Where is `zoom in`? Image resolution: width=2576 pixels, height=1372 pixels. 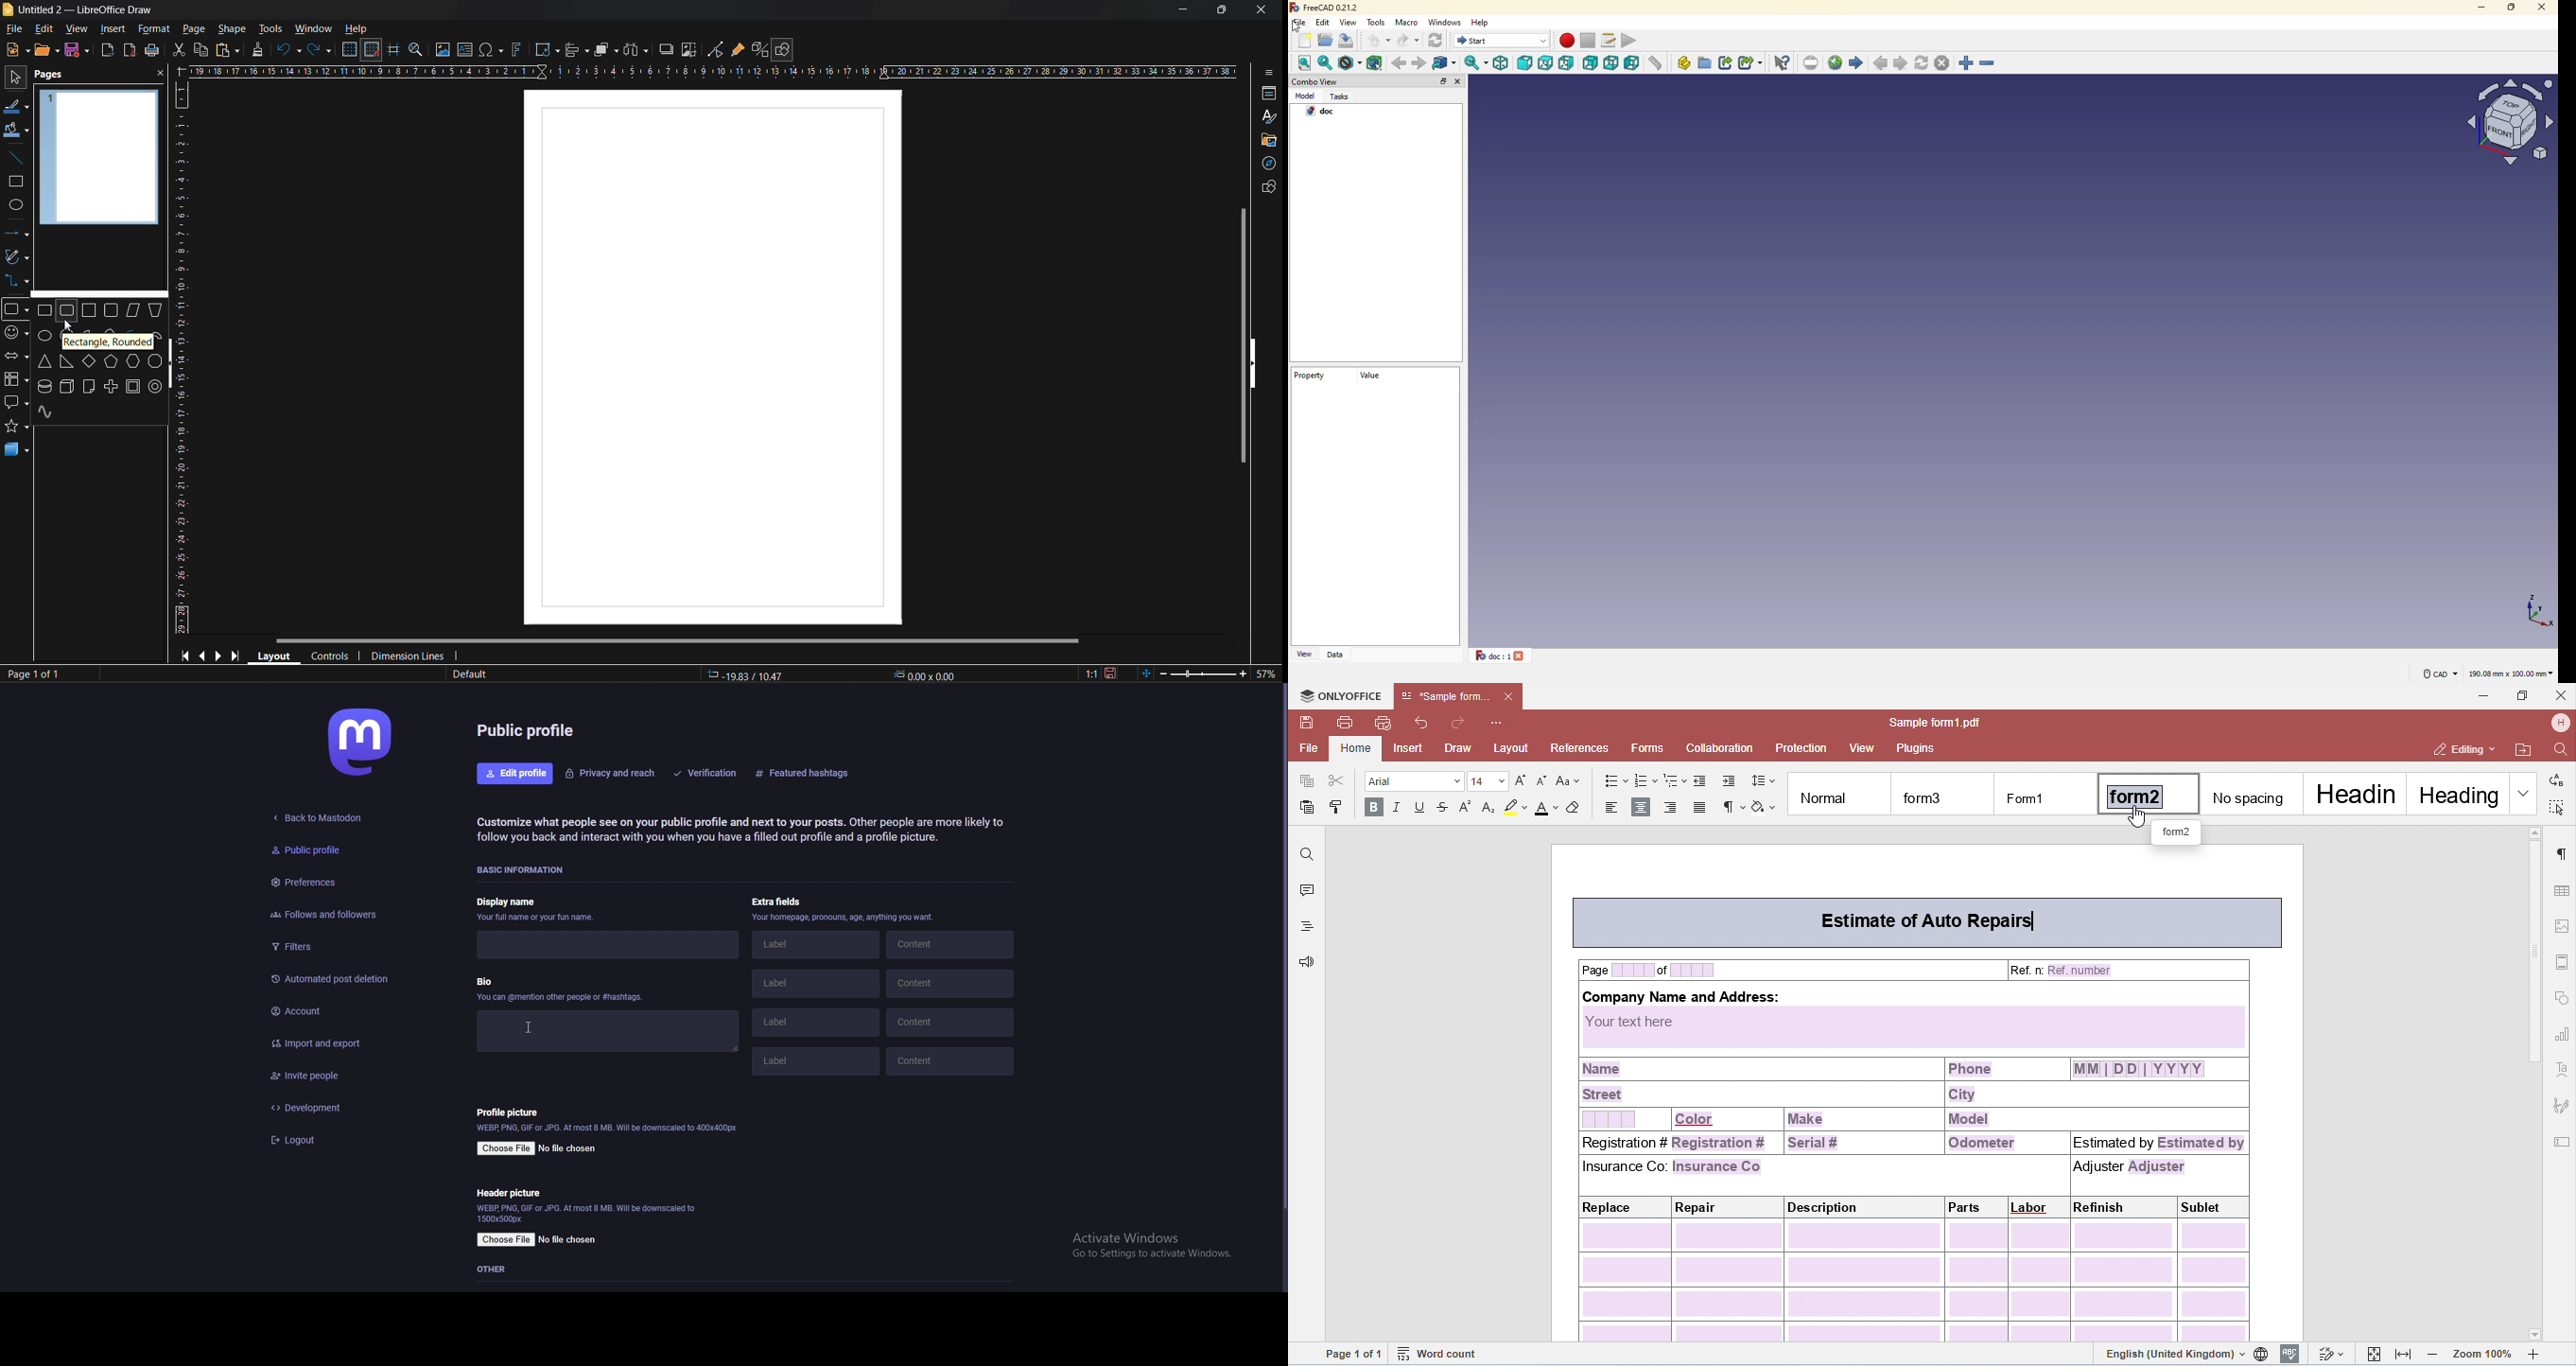
zoom in is located at coordinates (1967, 64).